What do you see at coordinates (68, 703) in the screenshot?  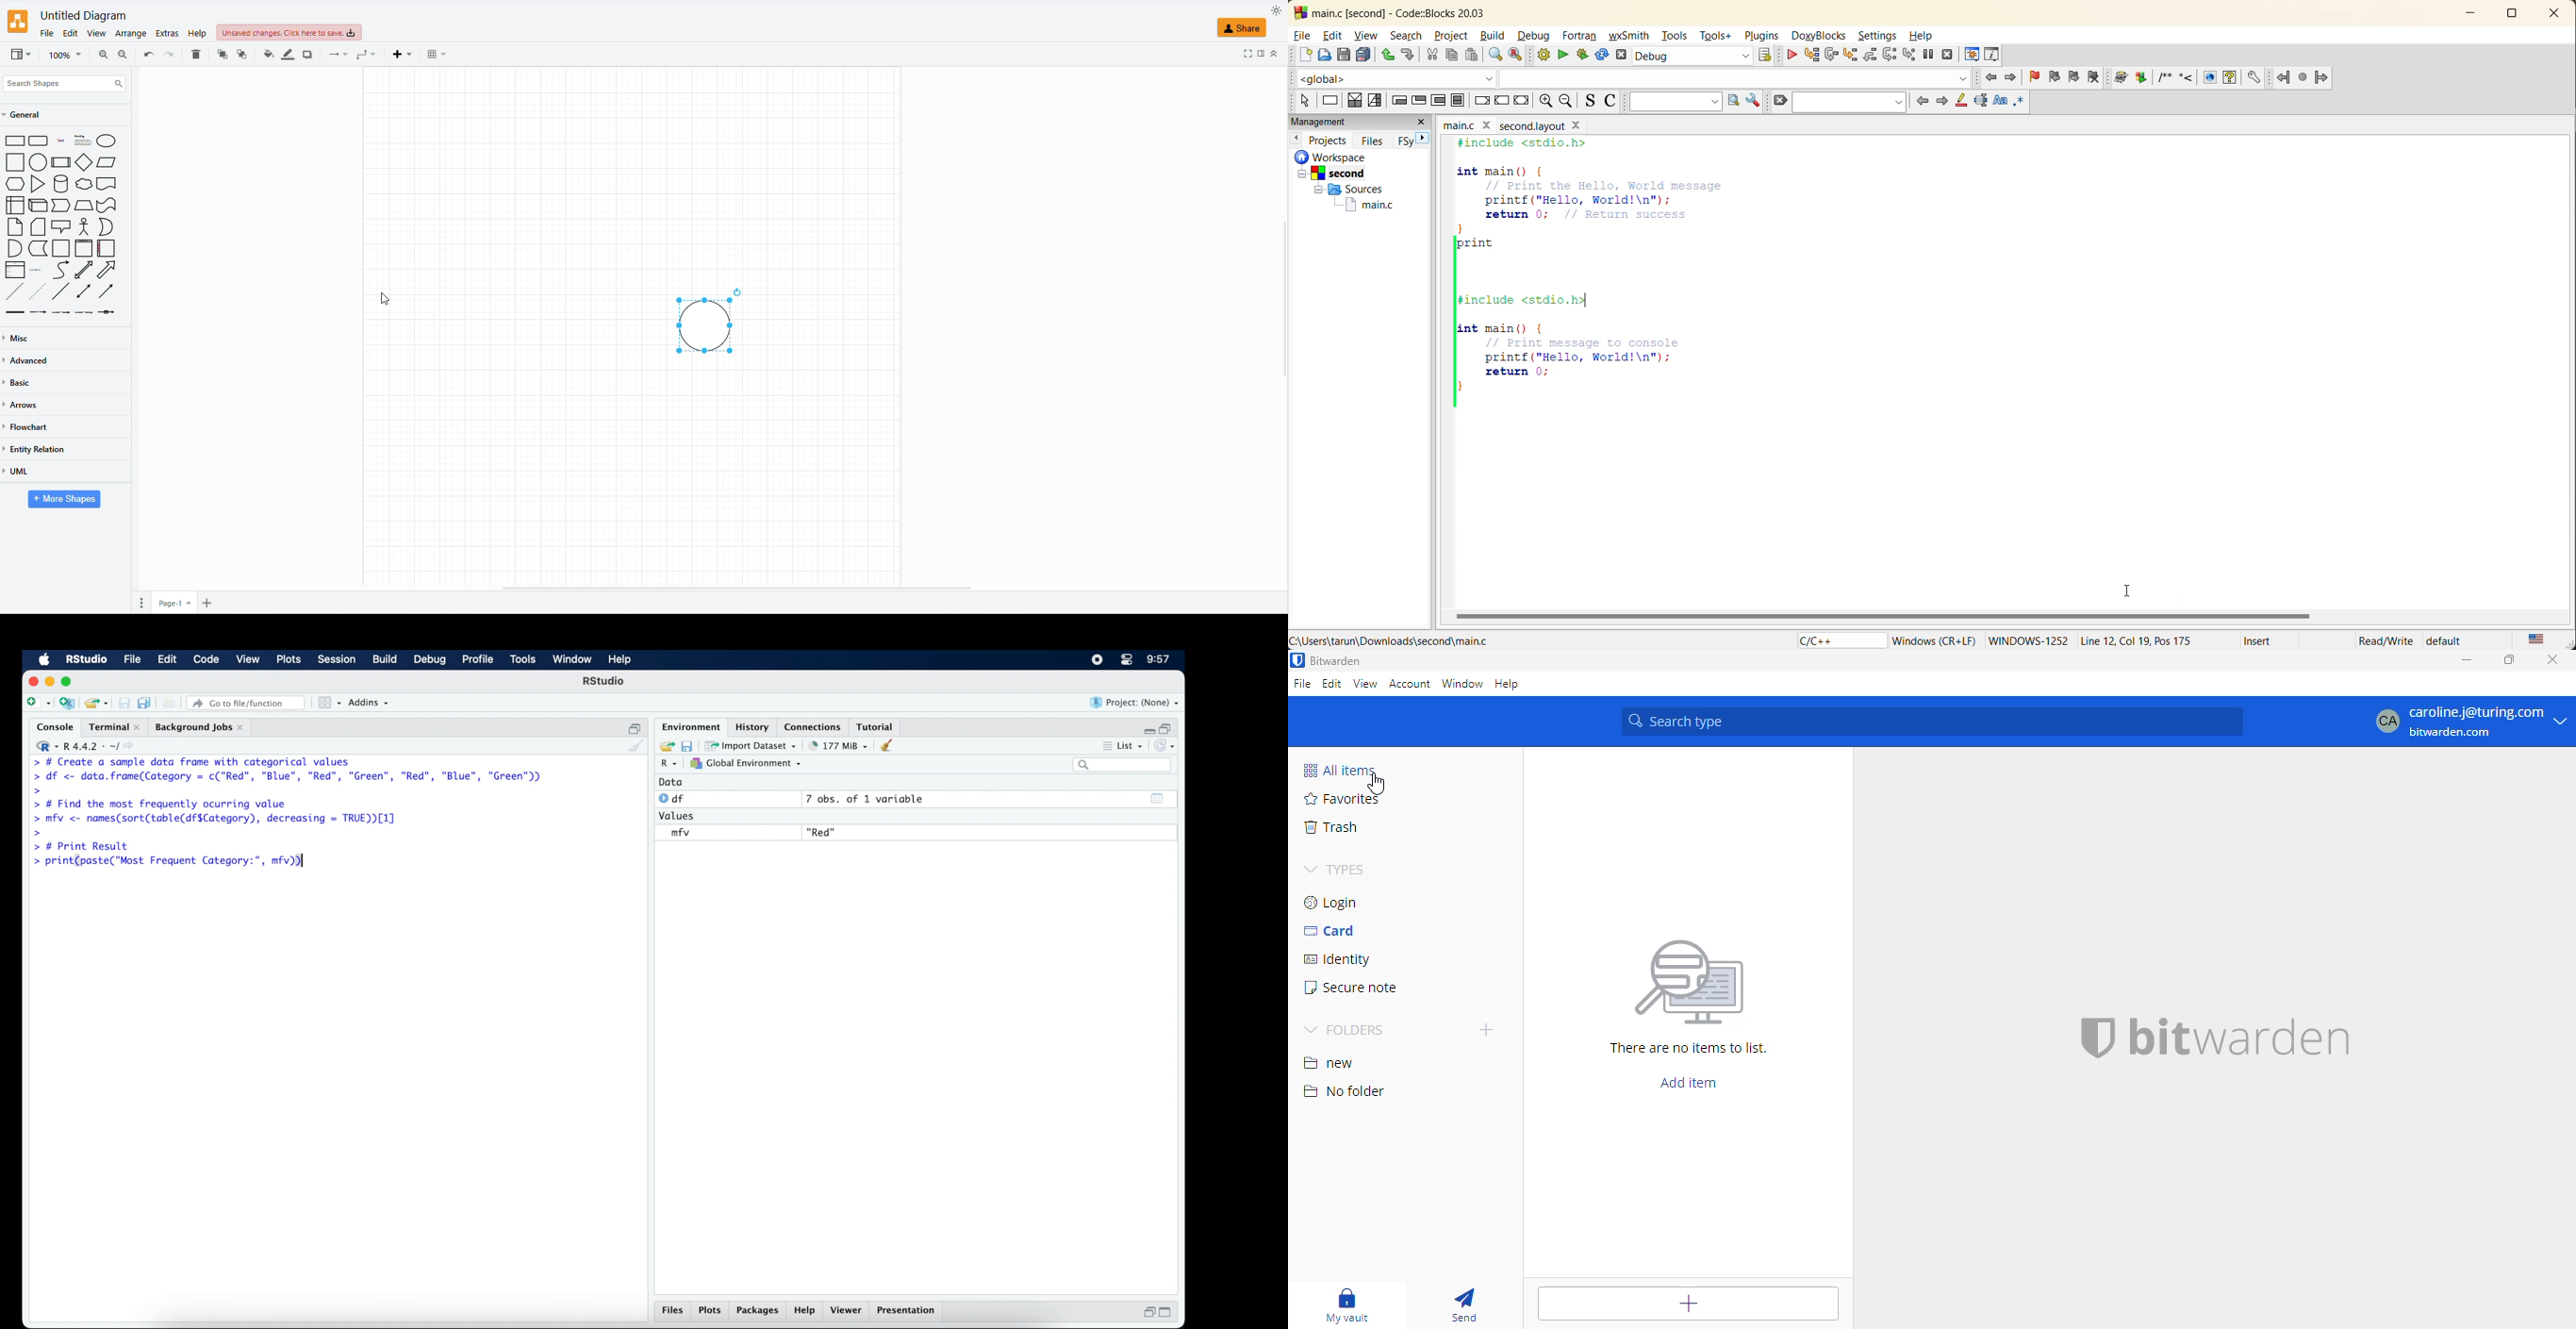 I see `create a project` at bounding box center [68, 703].